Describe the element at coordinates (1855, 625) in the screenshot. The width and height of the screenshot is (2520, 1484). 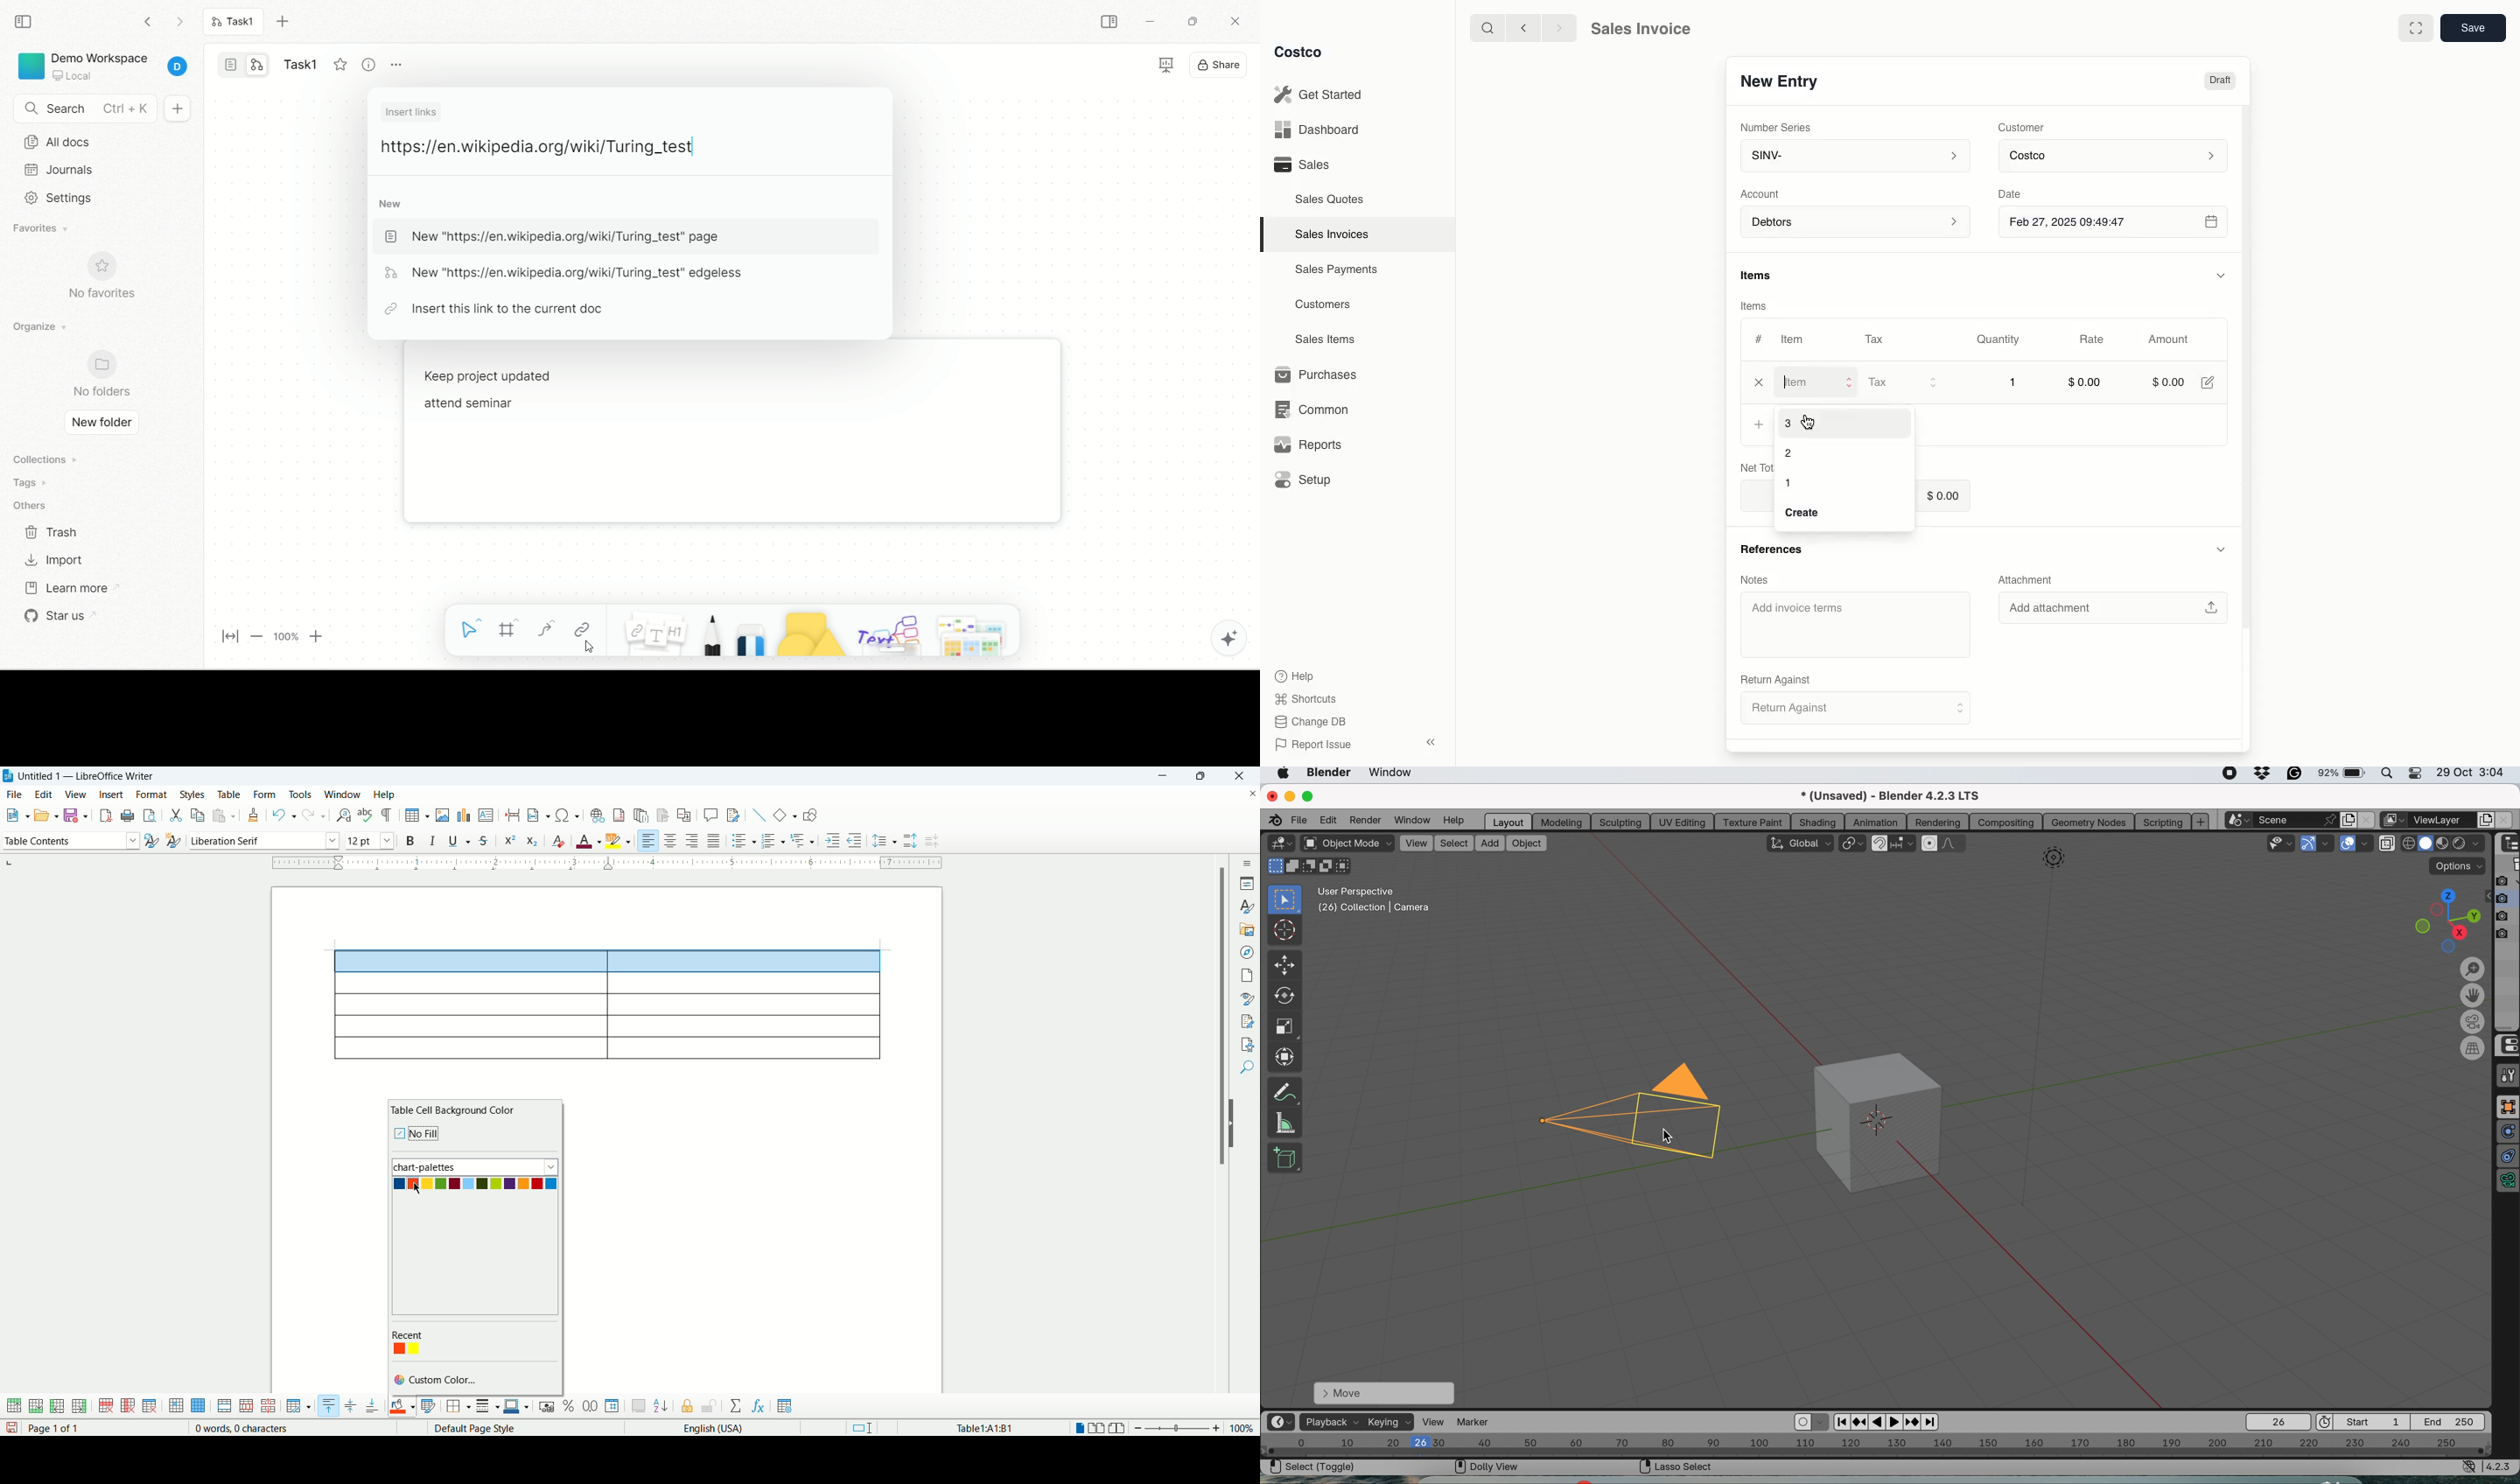
I see `‘Add invoice terms` at that location.